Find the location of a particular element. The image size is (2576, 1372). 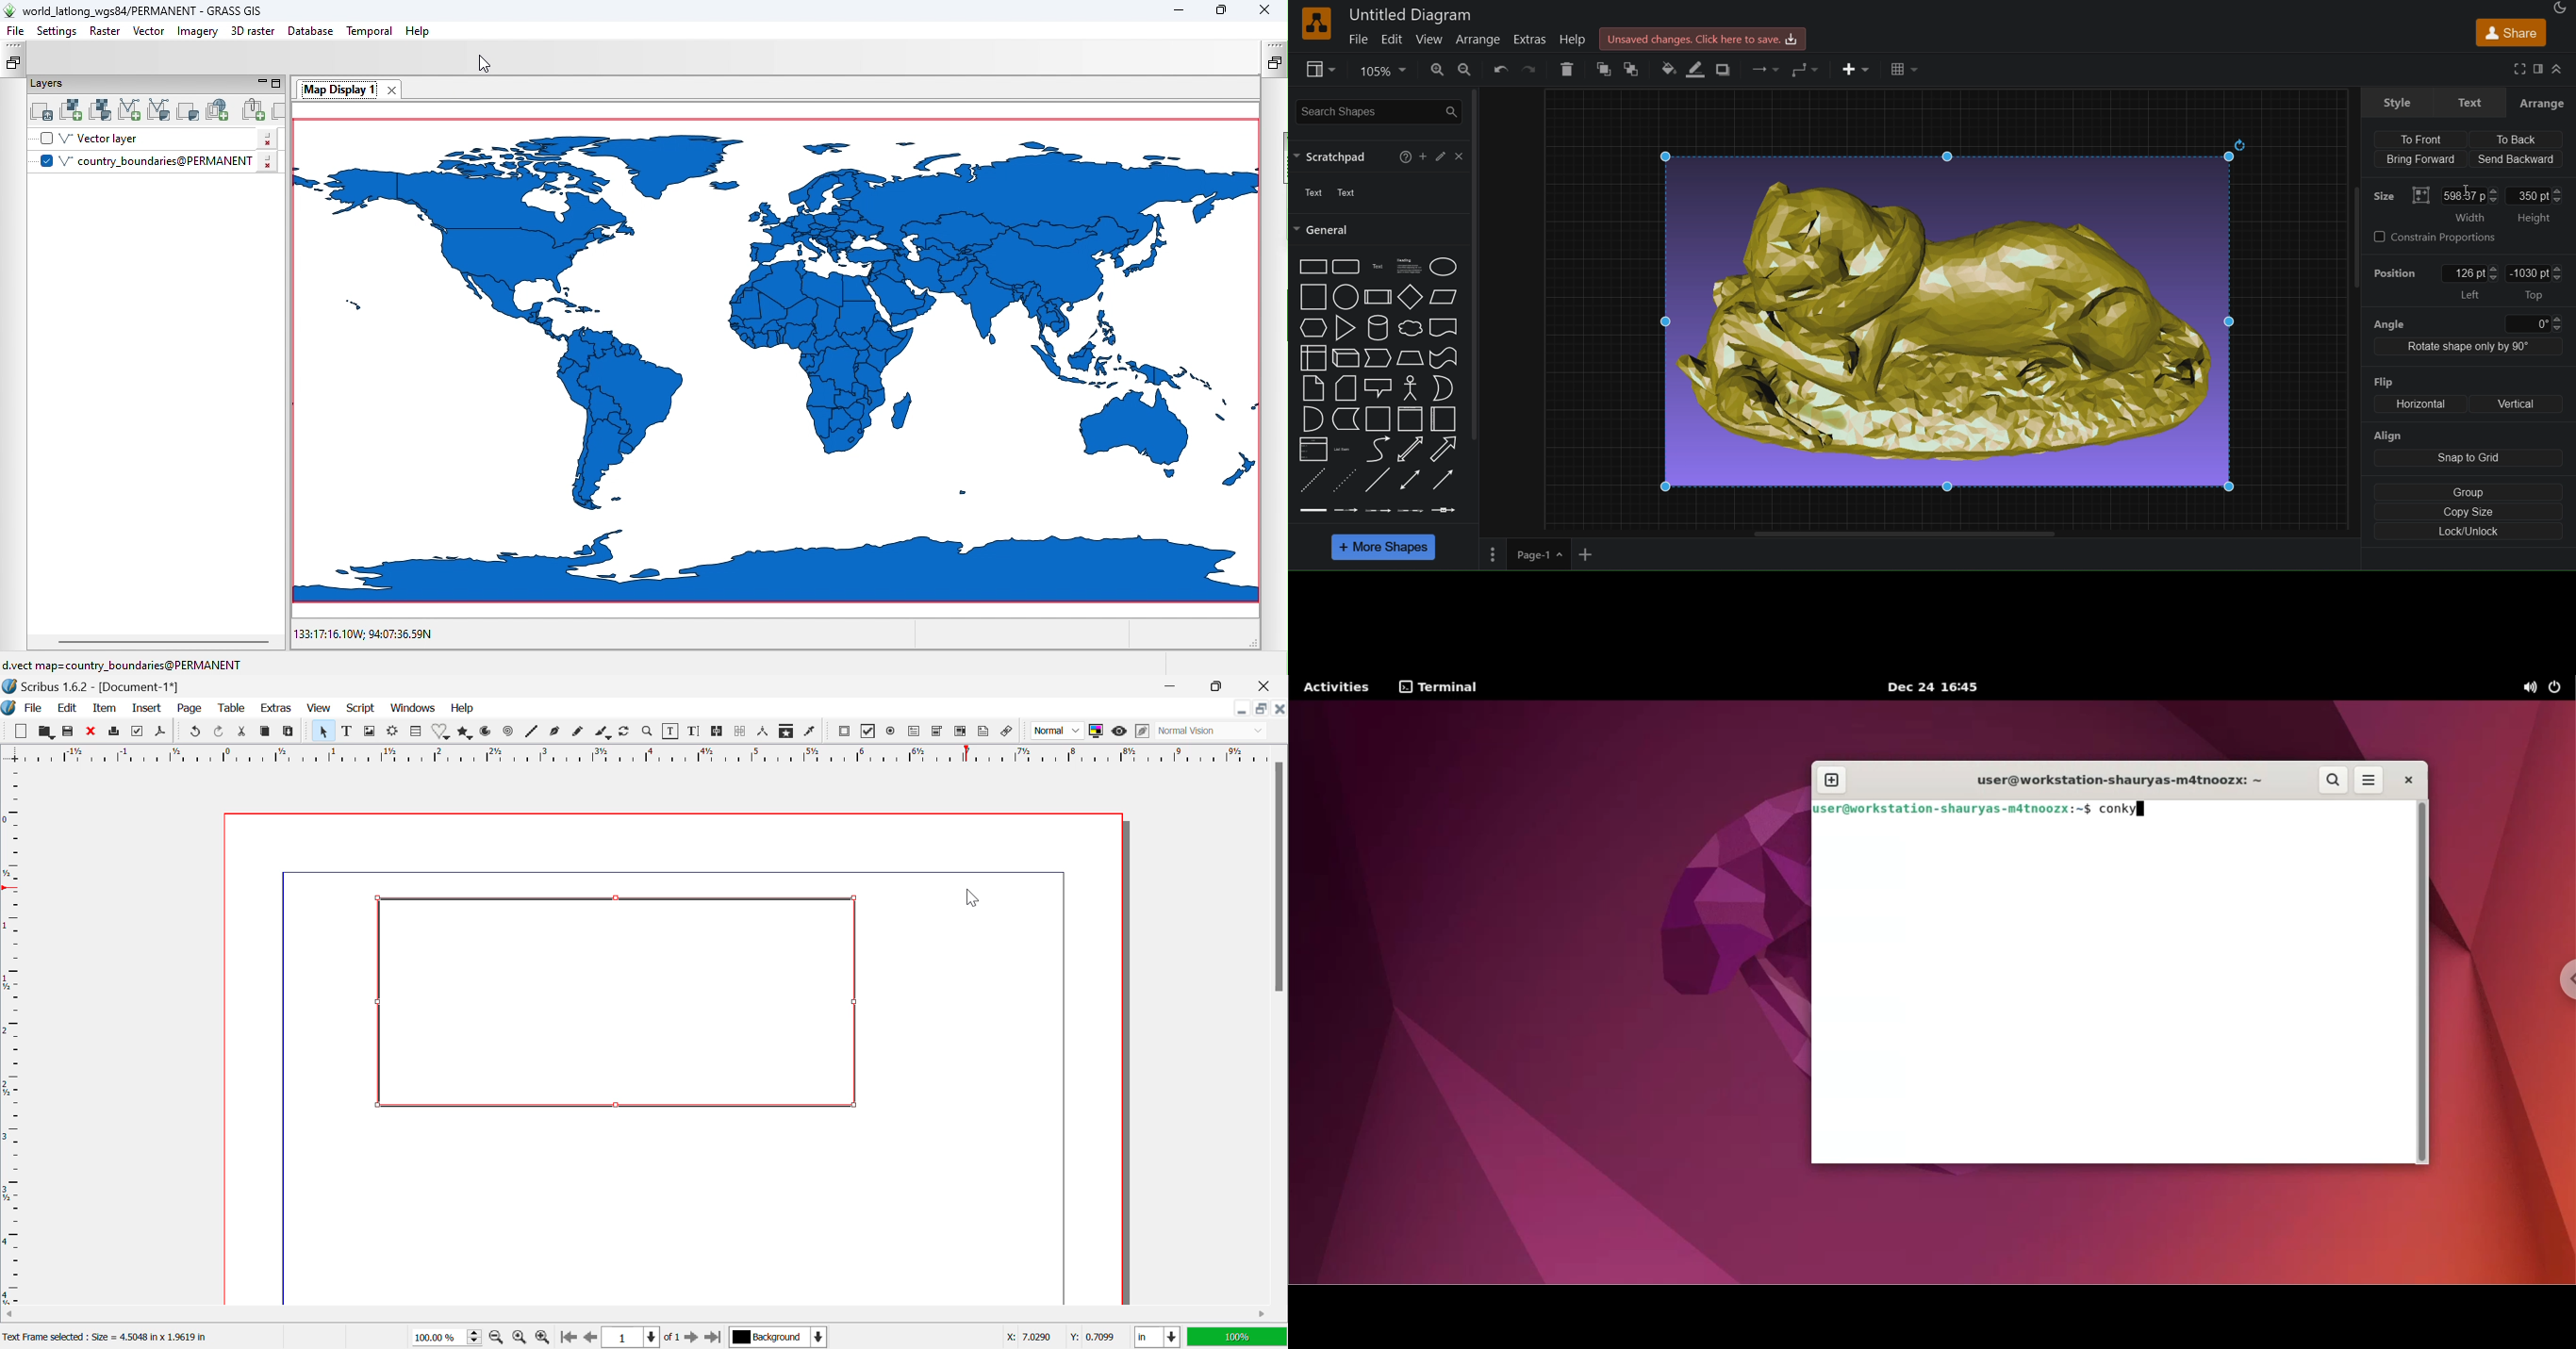

Select is located at coordinates (323, 731).